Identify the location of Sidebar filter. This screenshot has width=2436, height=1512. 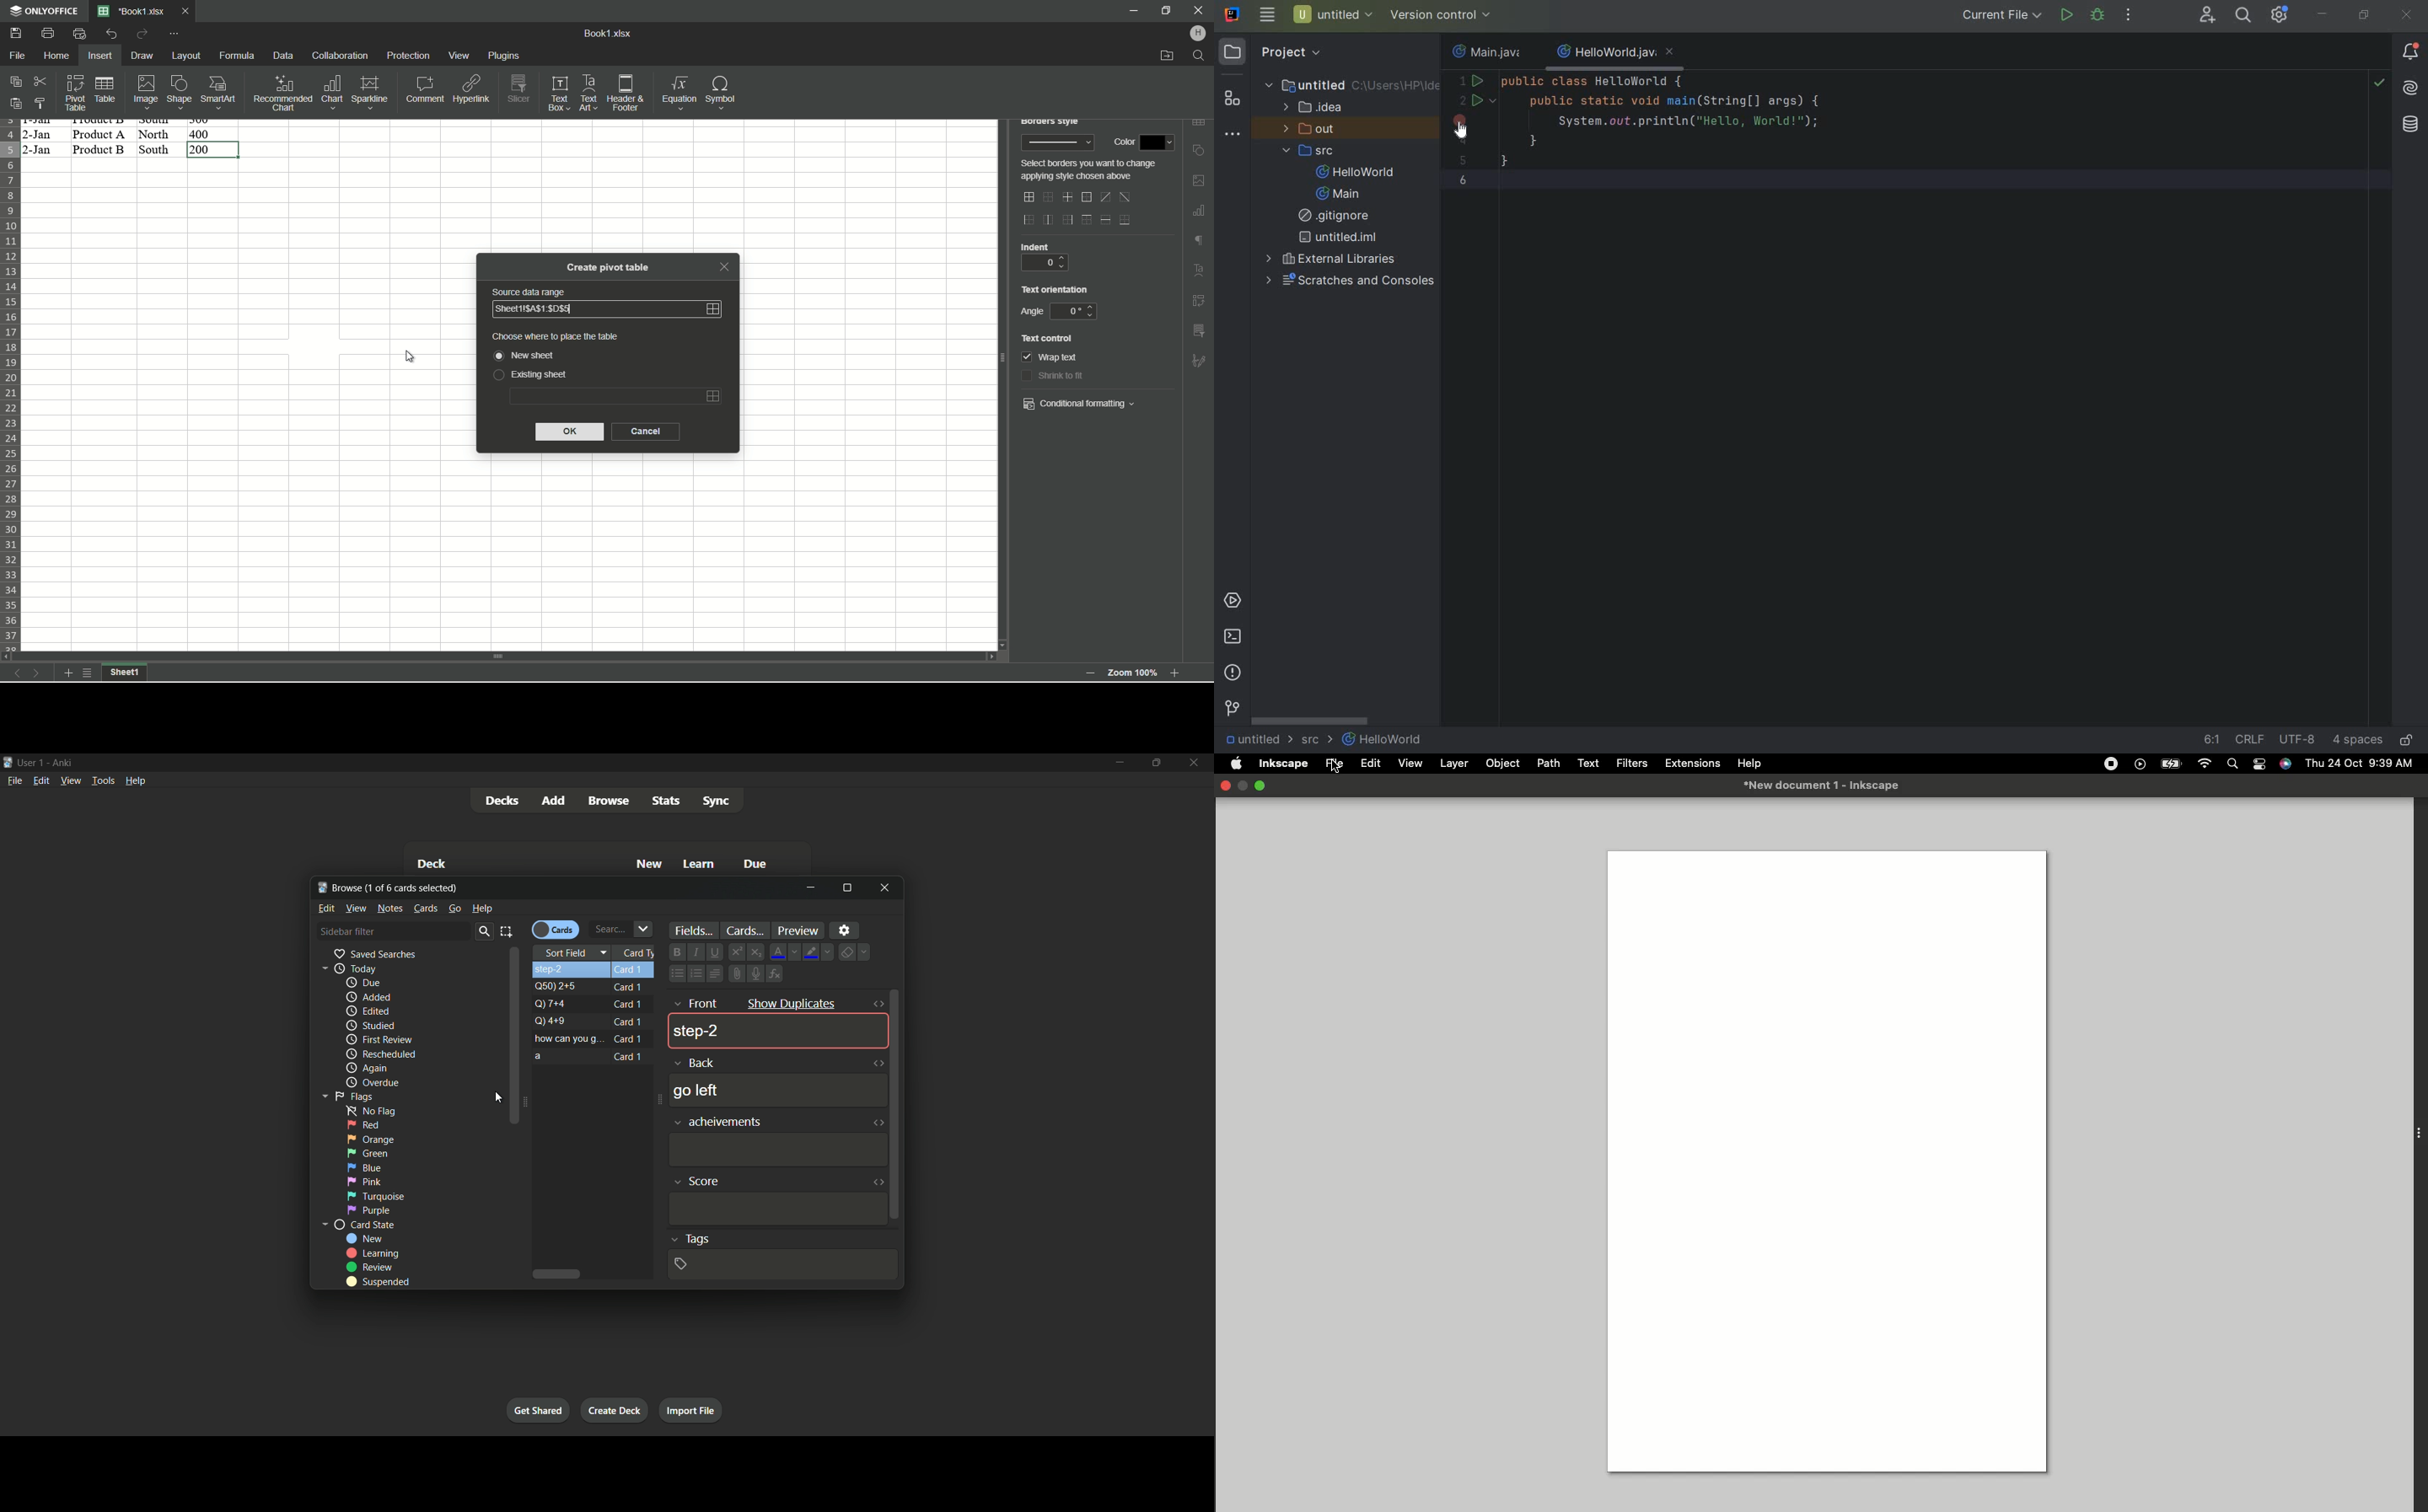
(347, 931).